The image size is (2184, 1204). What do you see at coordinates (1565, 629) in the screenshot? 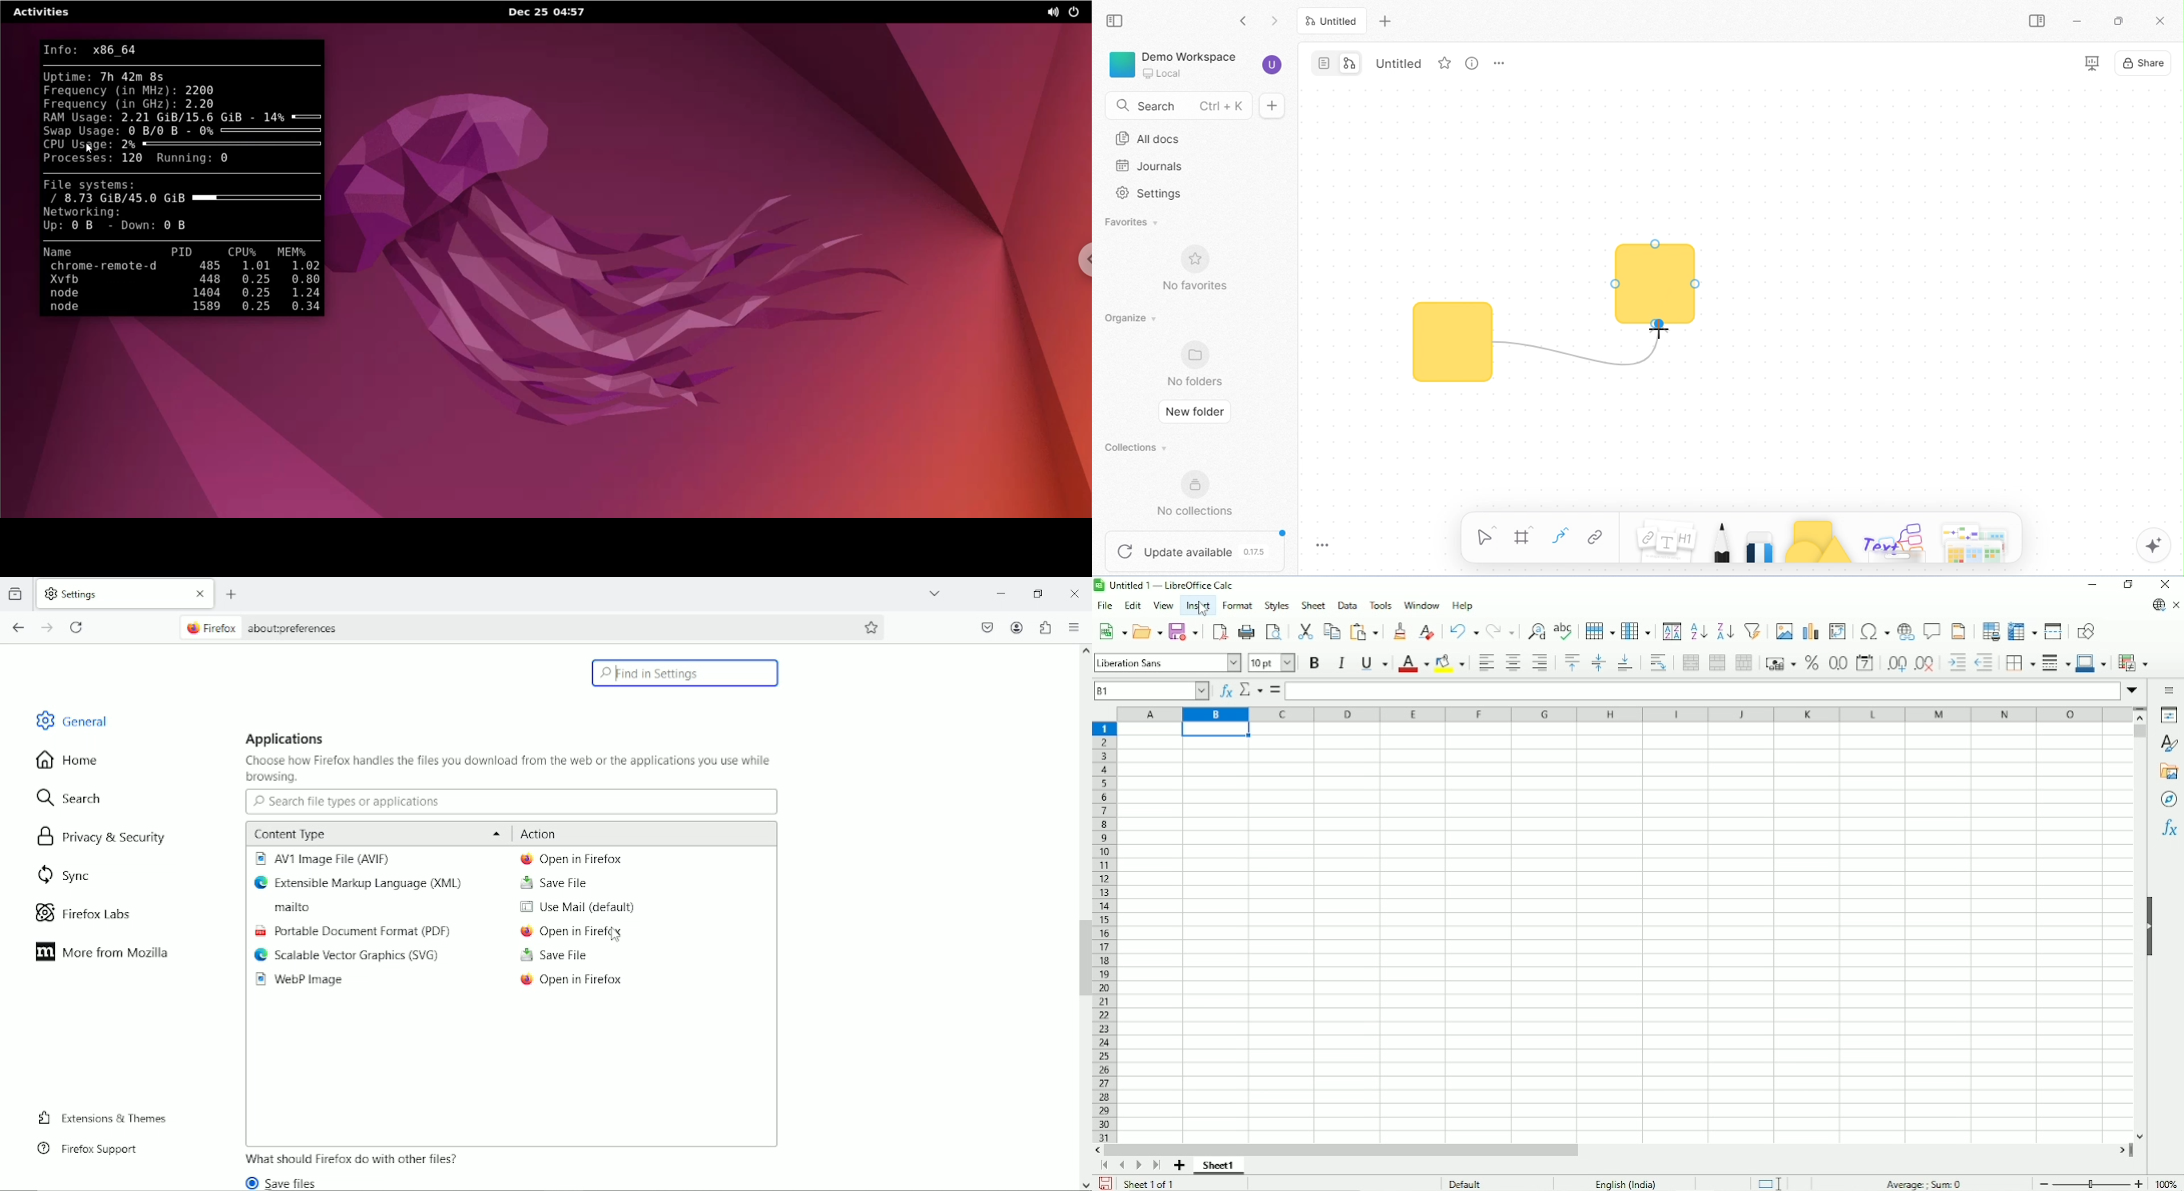
I see `Spell check` at bounding box center [1565, 629].